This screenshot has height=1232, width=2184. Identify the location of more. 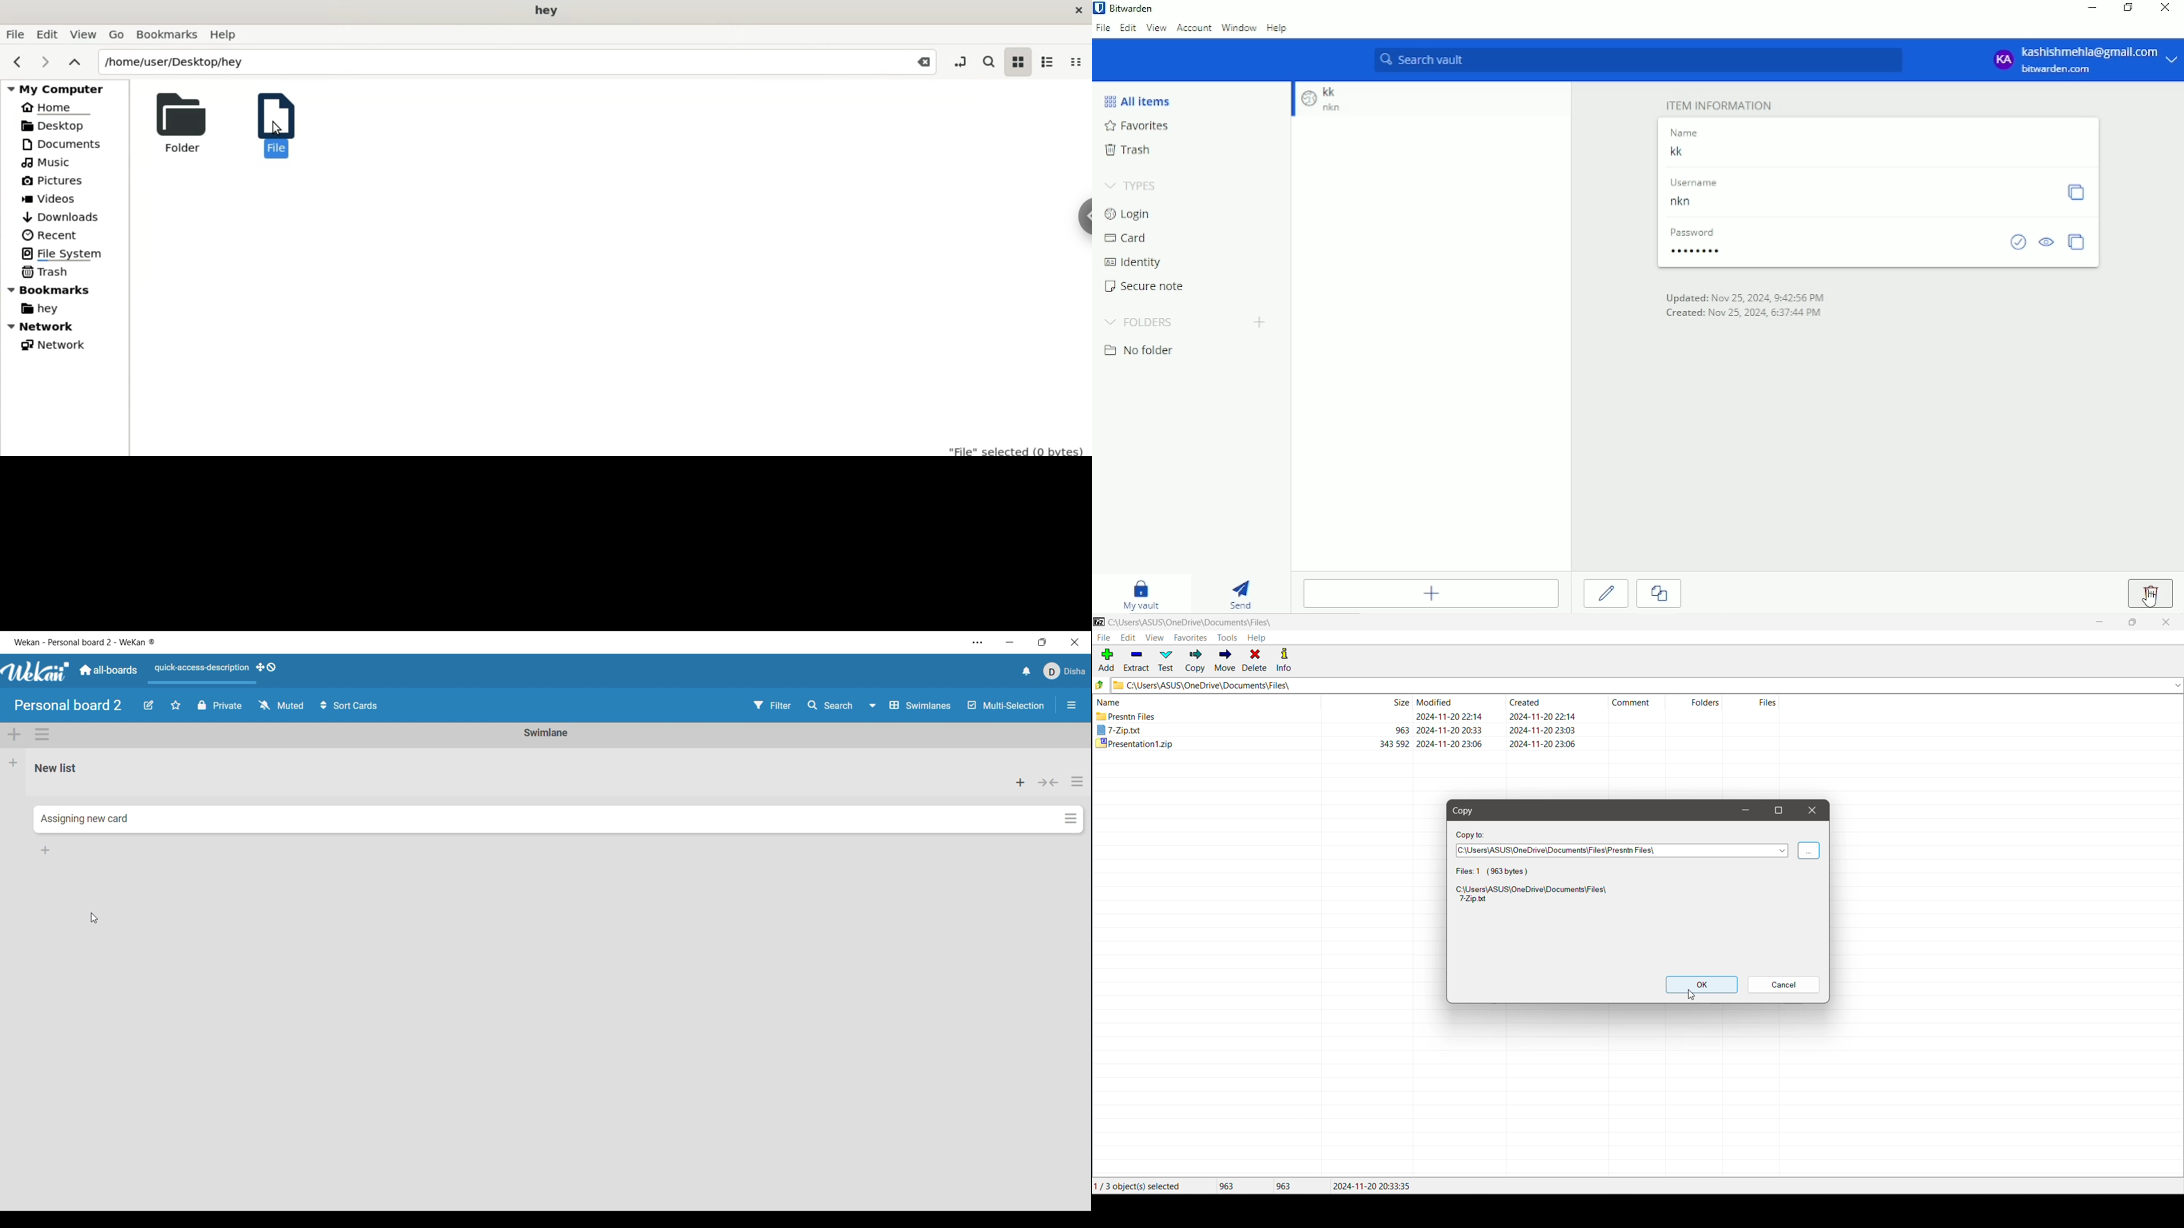
(2173, 60).